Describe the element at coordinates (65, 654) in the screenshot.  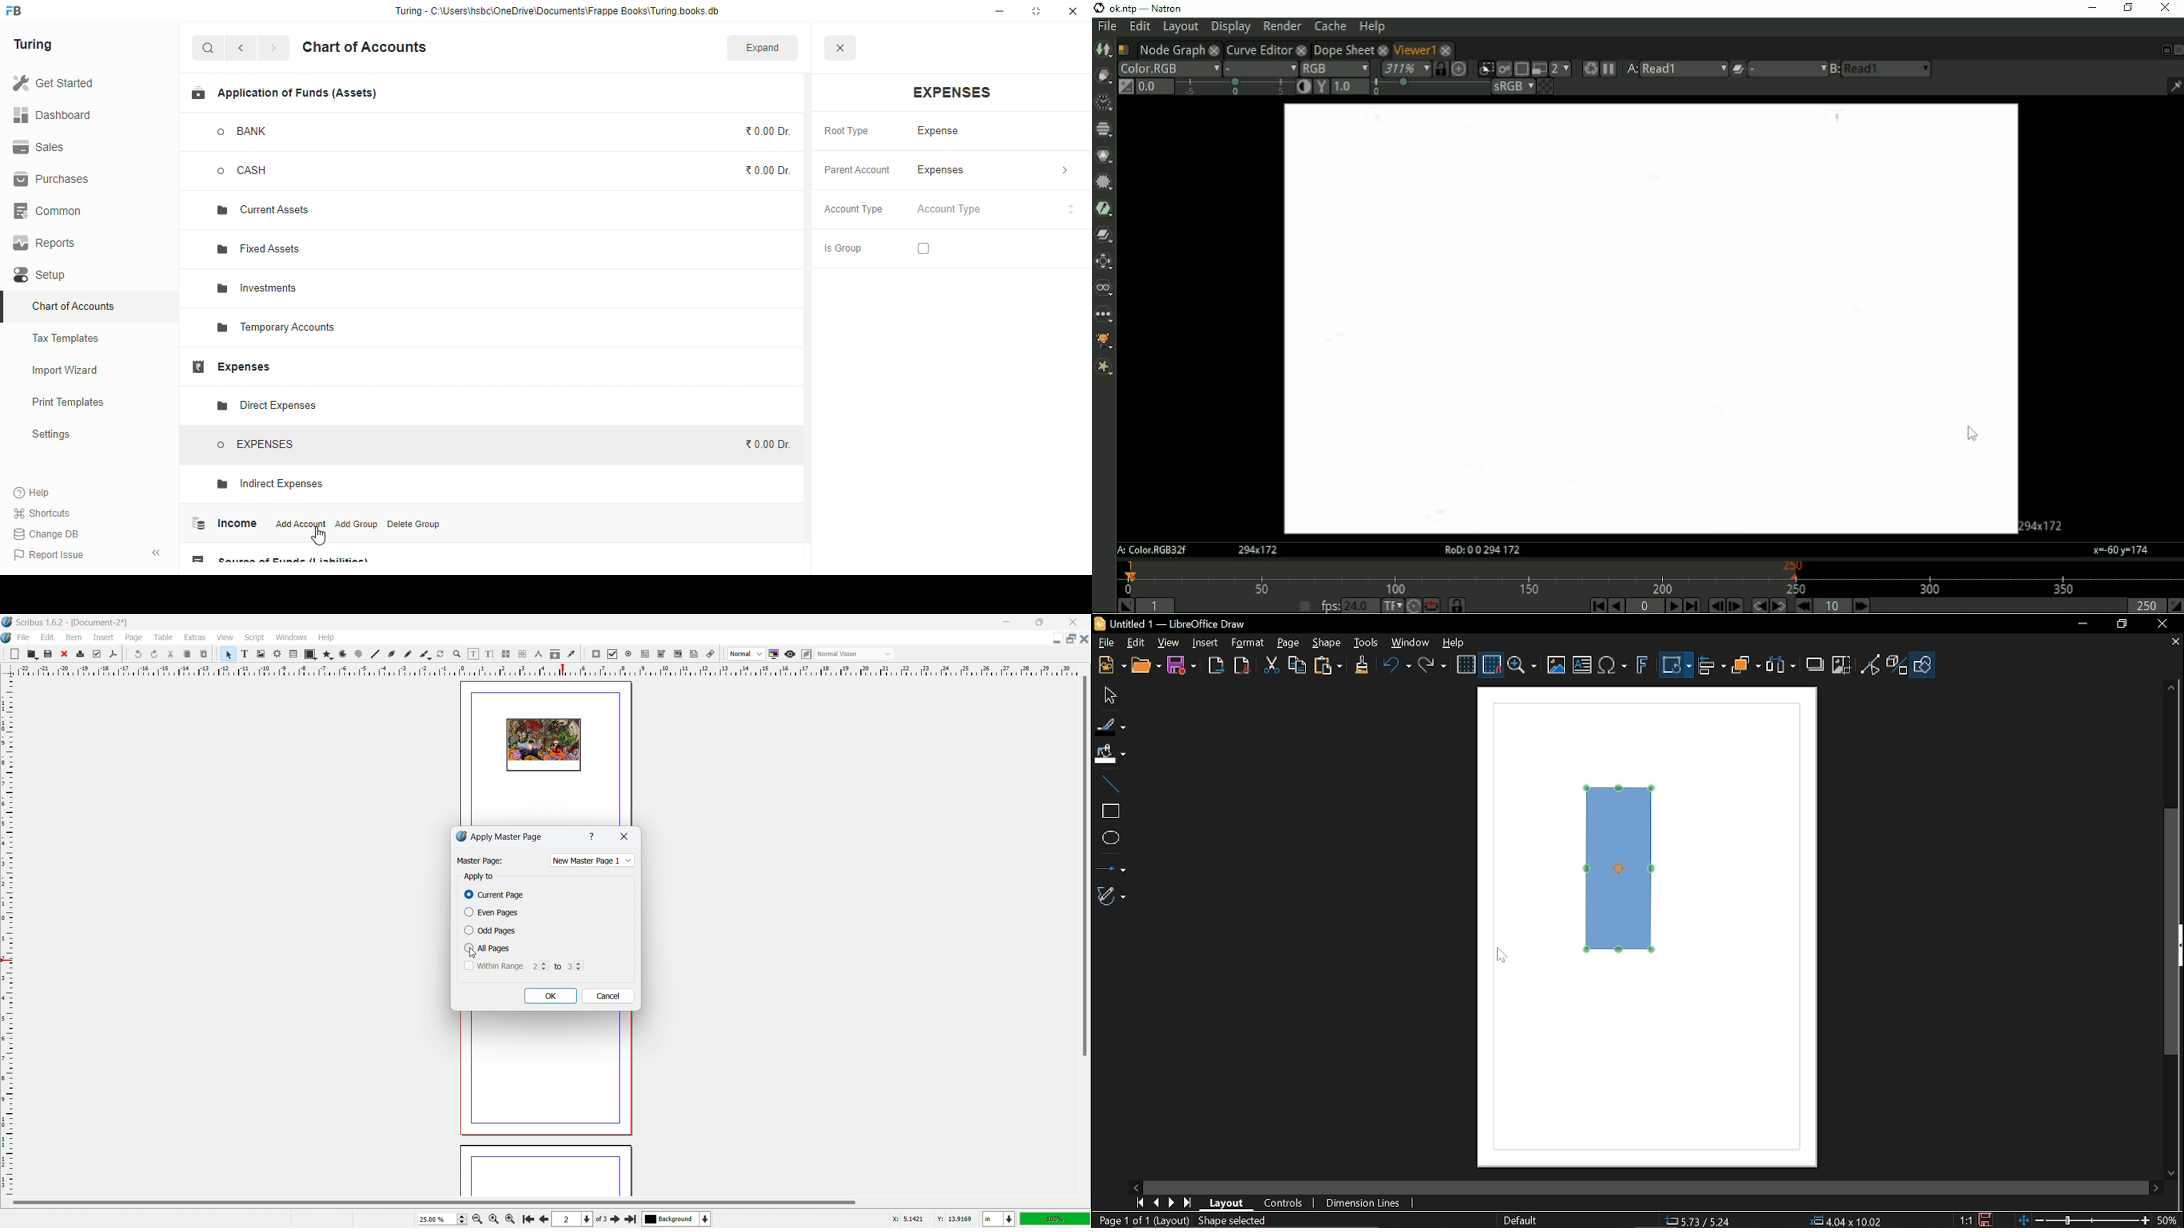
I see `close` at that location.